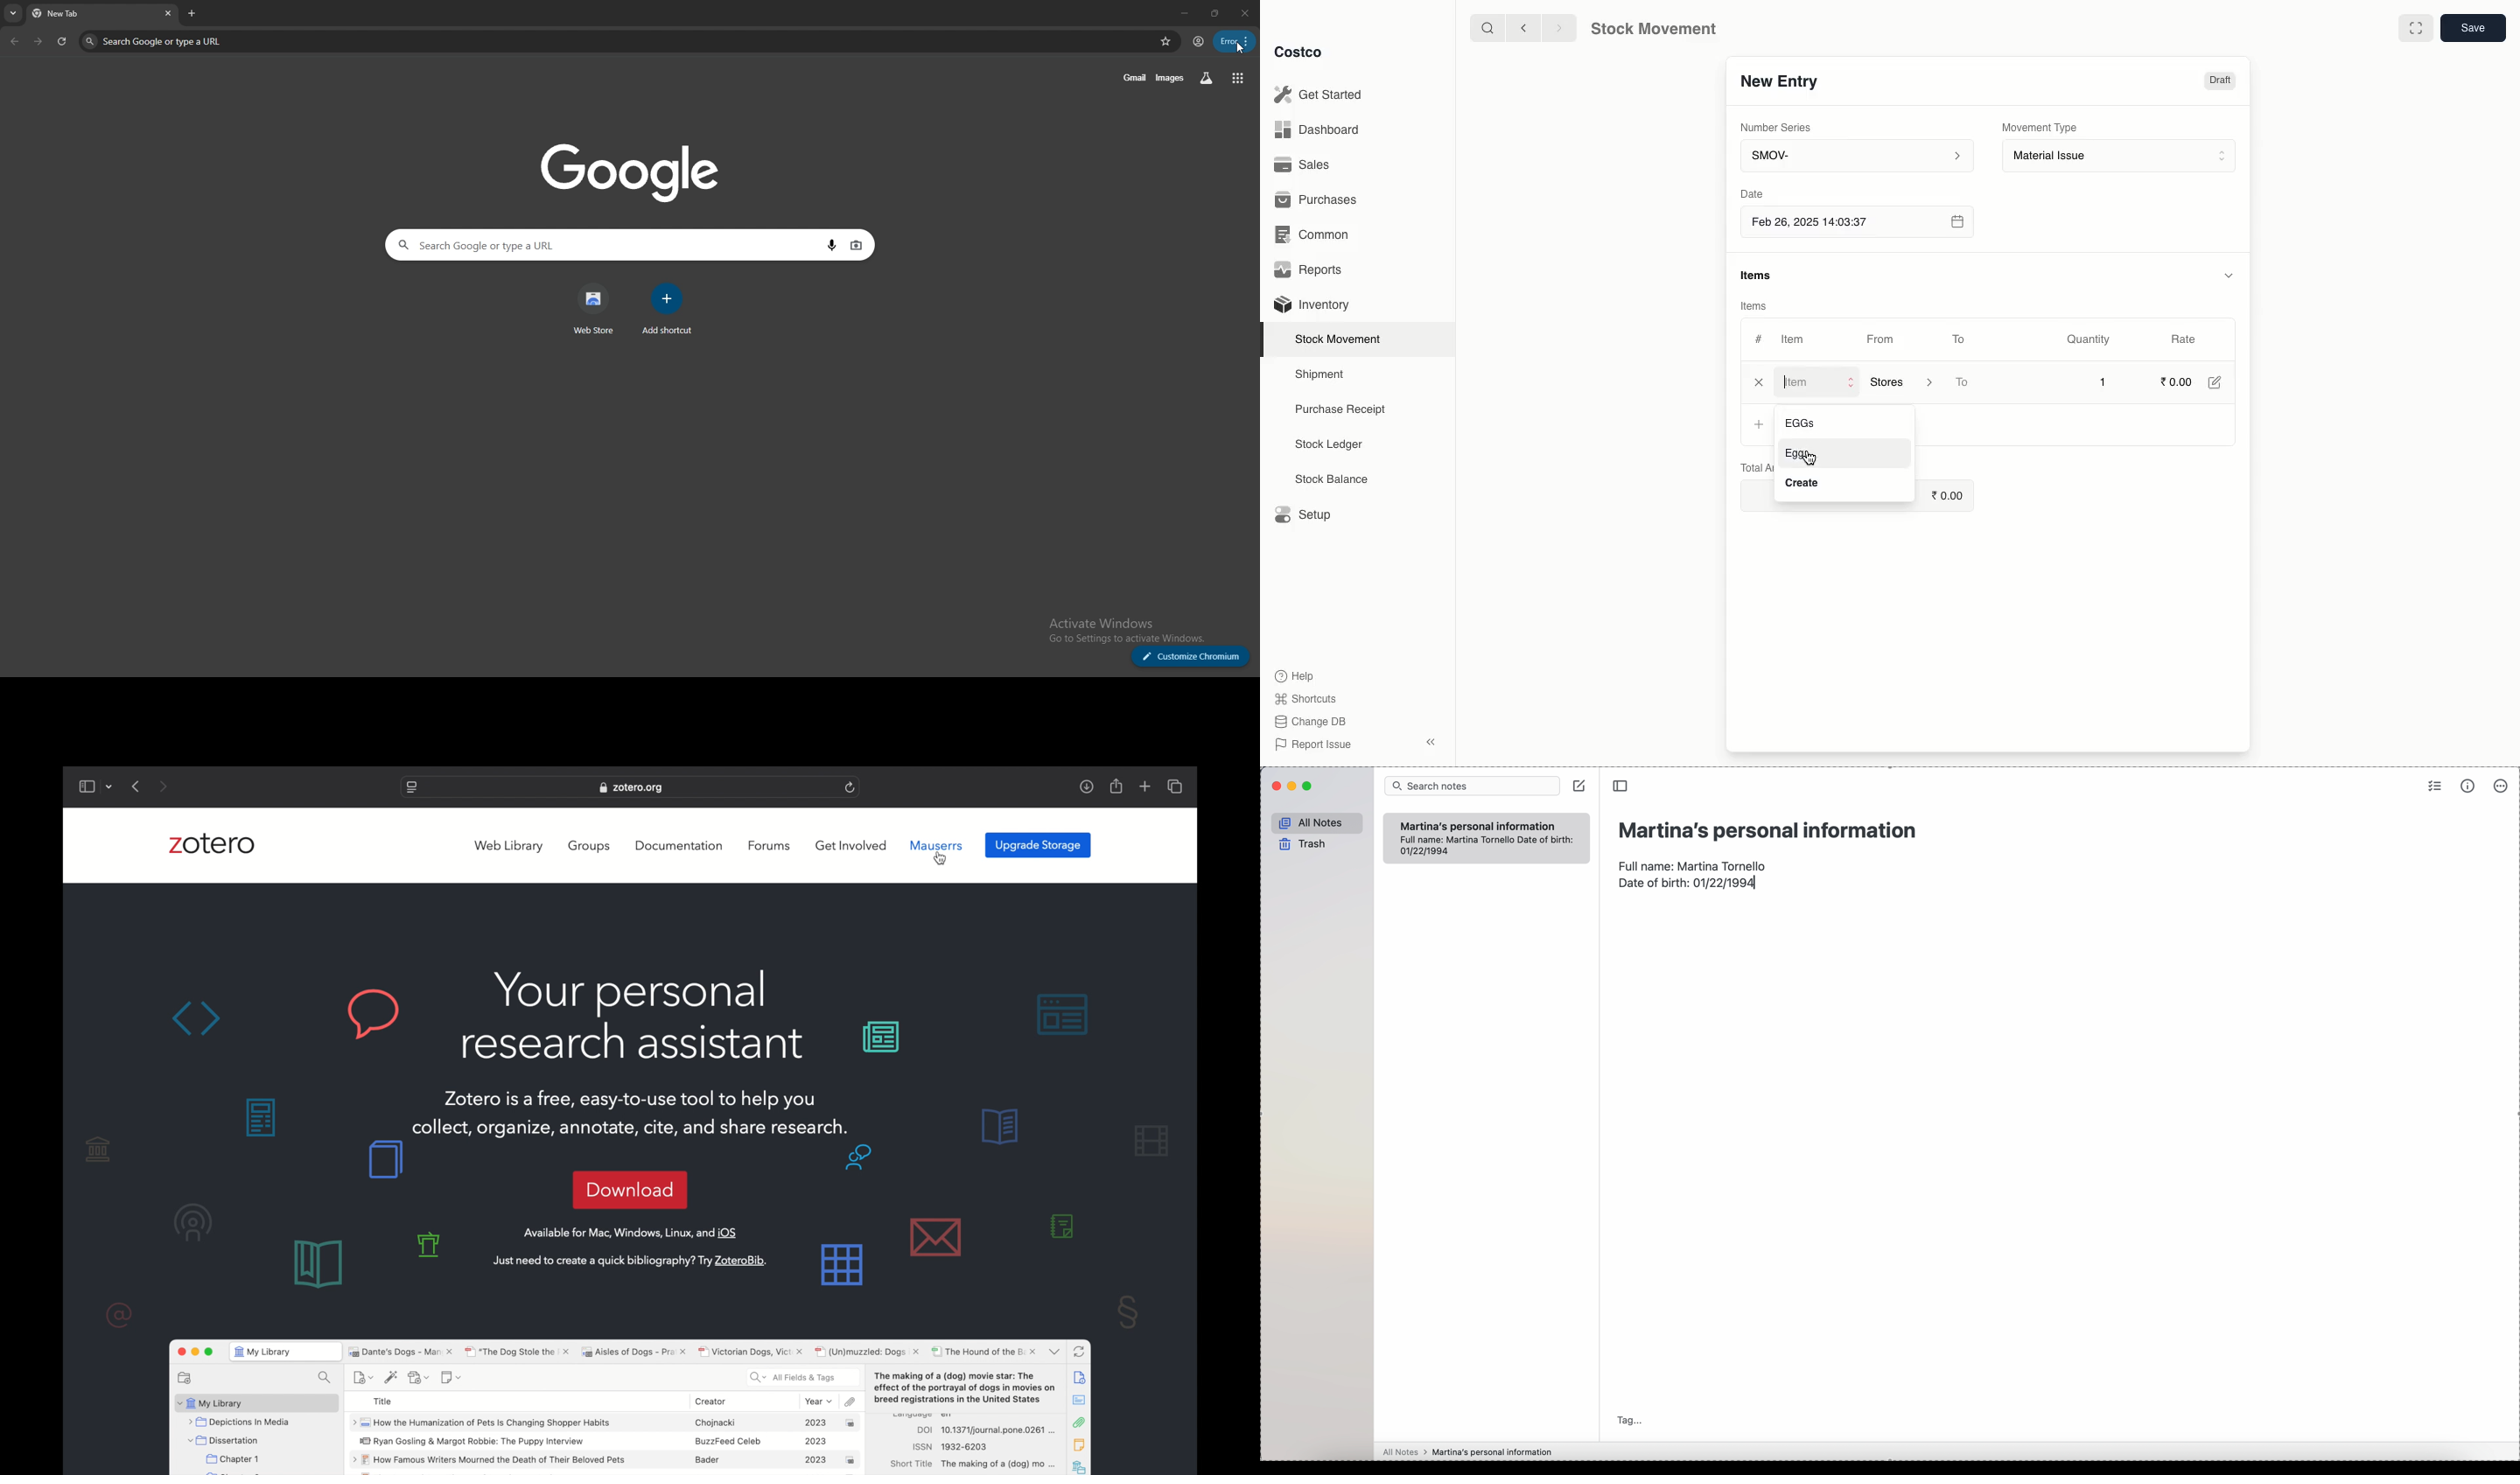 This screenshot has height=1484, width=2520. Describe the element at coordinates (1311, 722) in the screenshot. I see `Change DB` at that location.